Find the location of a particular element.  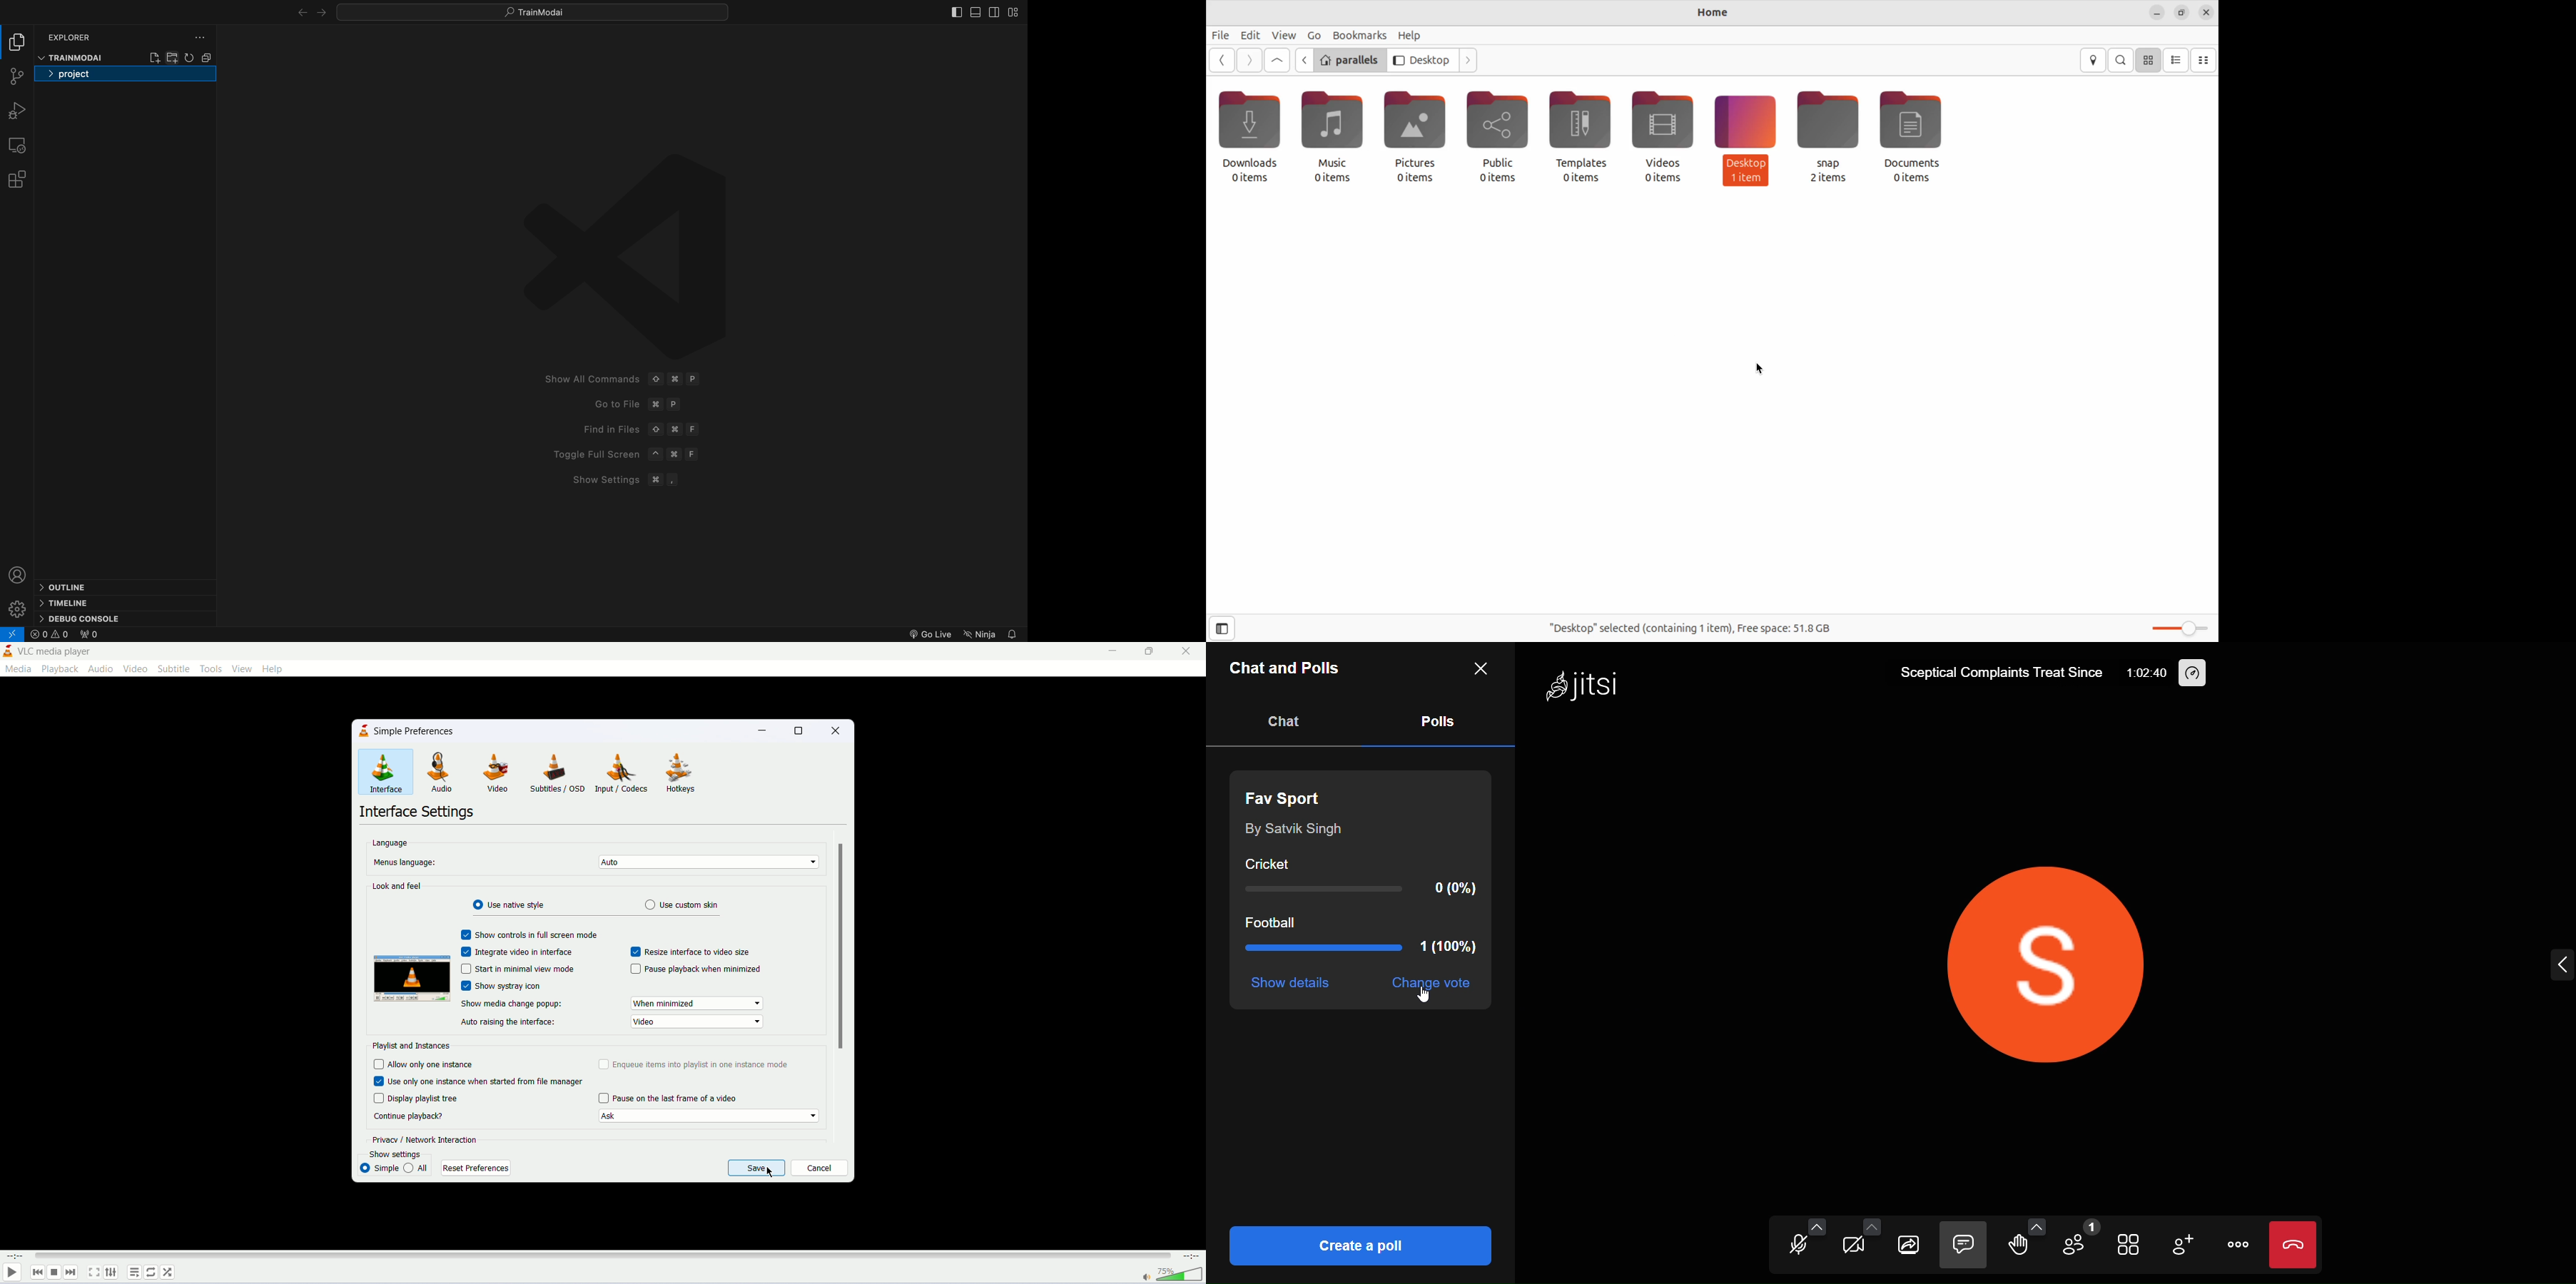

vertical scroll bar is located at coordinates (841, 945).